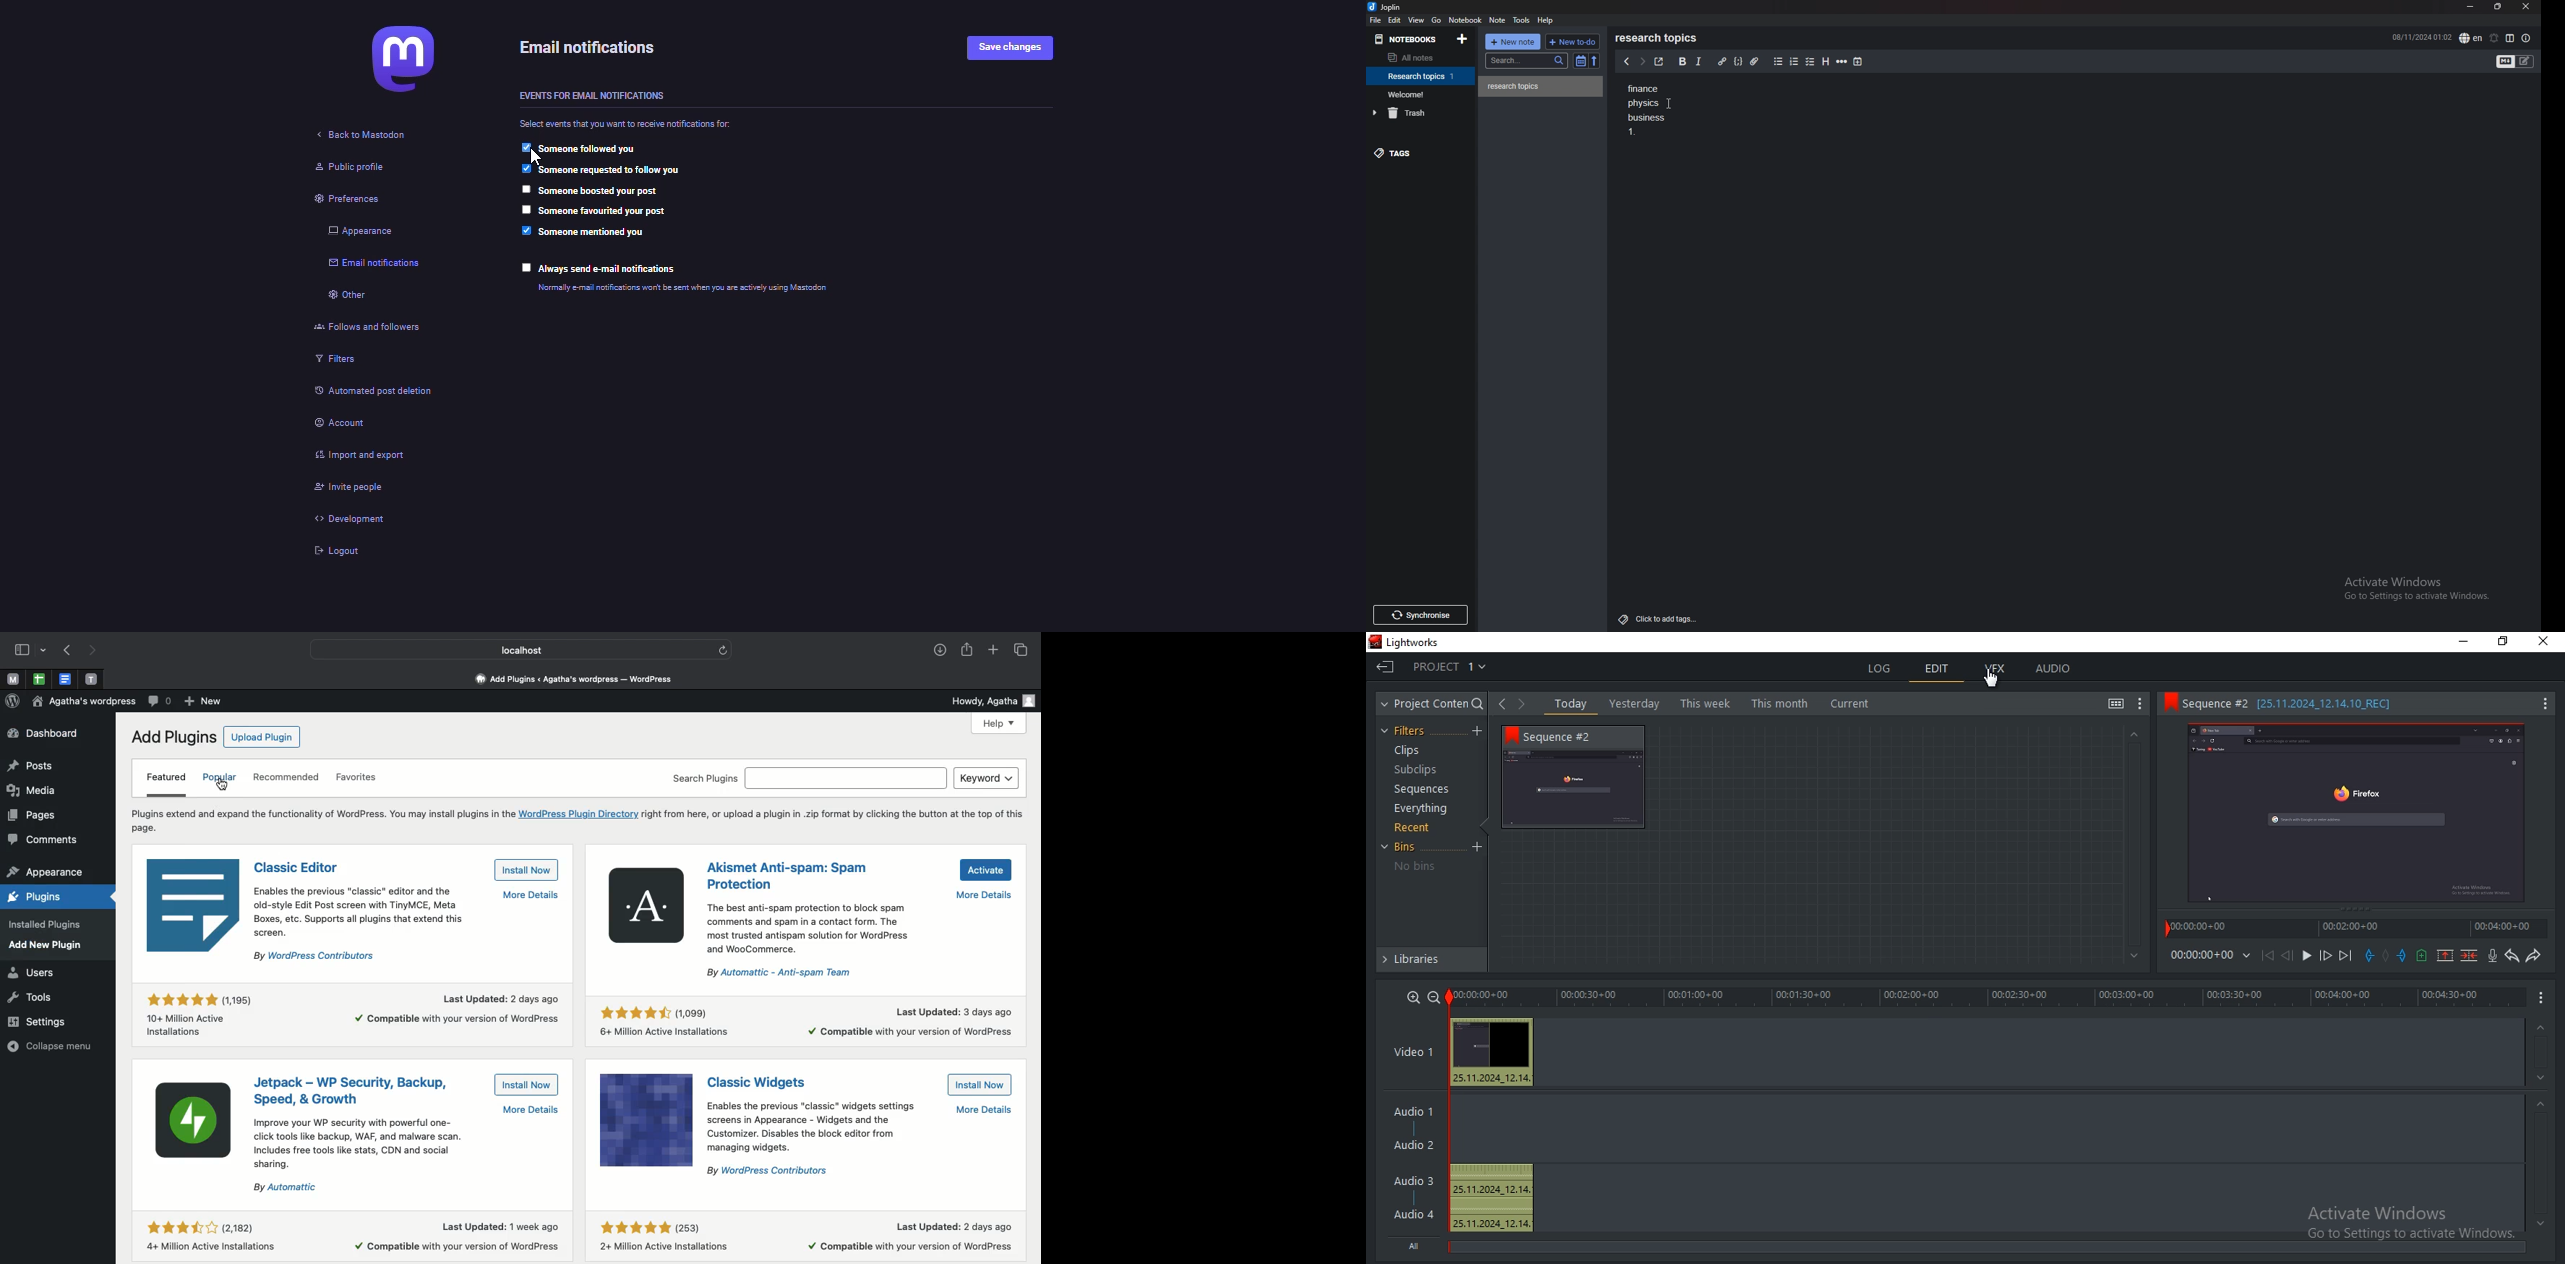 This screenshot has width=2576, height=1288. Describe the element at coordinates (2540, 999) in the screenshot. I see `Show settings menu` at that location.